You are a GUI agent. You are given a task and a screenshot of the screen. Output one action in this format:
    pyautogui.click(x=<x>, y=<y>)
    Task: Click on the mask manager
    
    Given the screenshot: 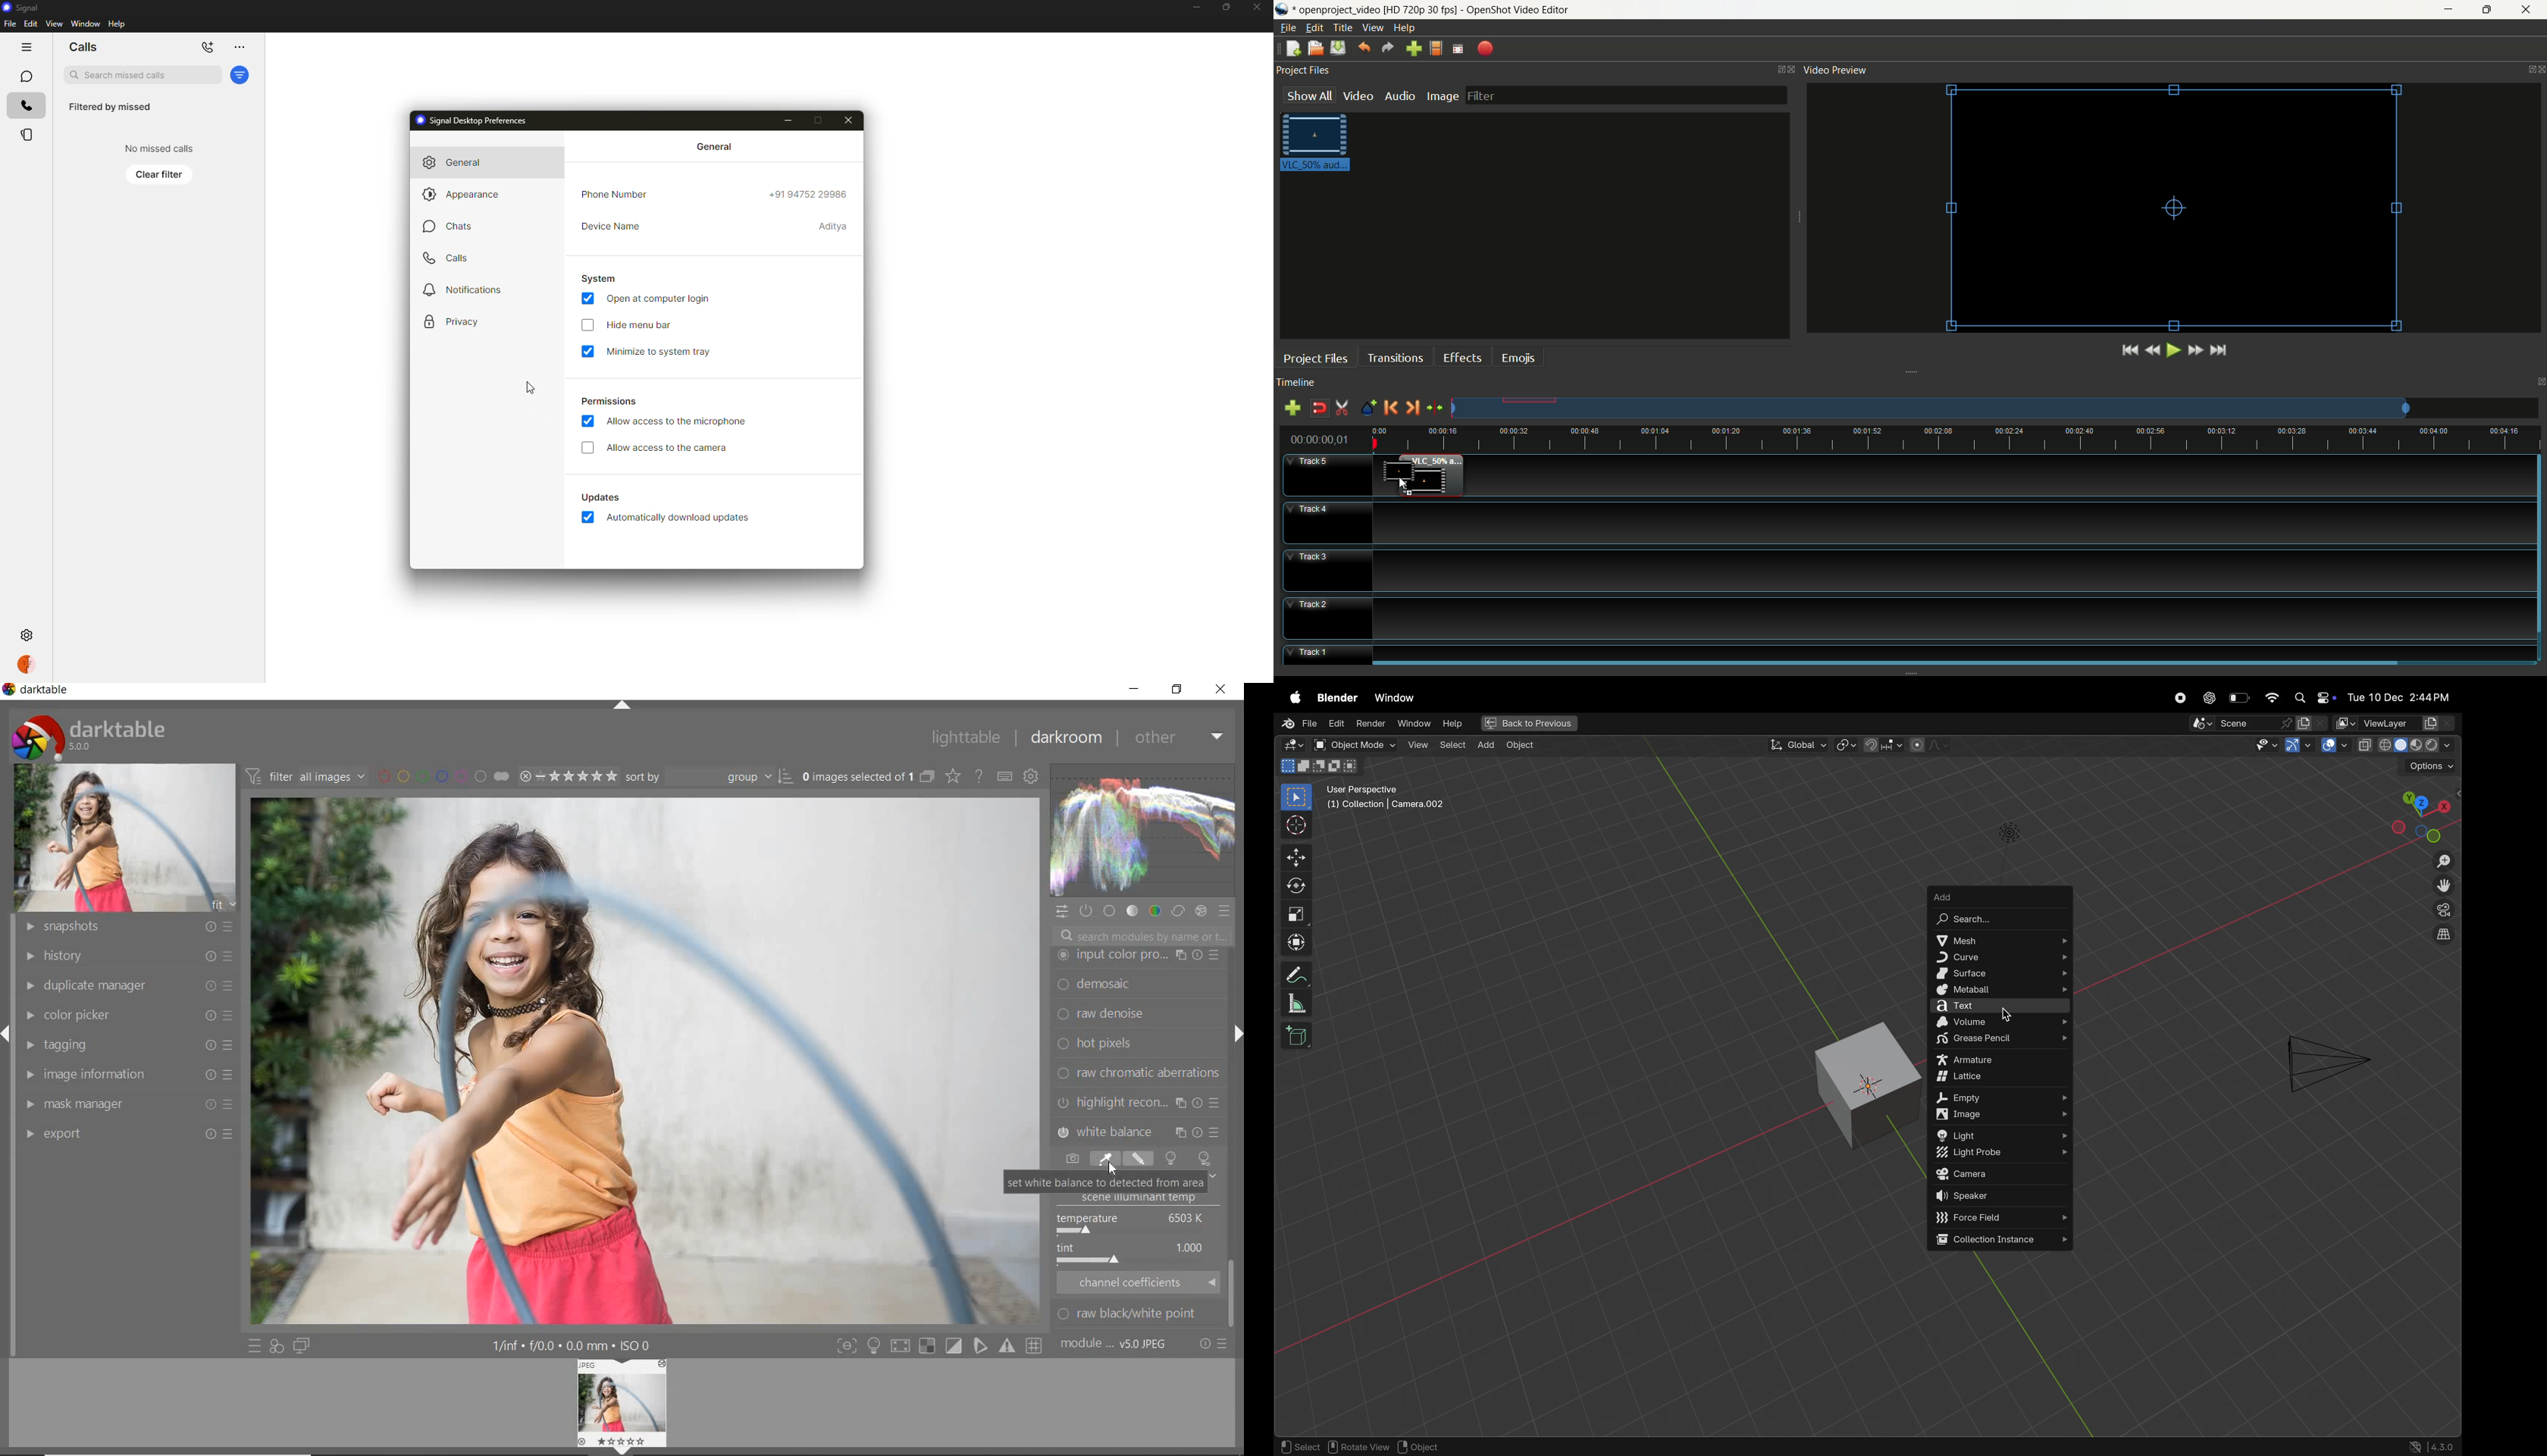 What is the action you would take?
    pyautogui.click(x=127, y=1101)
    